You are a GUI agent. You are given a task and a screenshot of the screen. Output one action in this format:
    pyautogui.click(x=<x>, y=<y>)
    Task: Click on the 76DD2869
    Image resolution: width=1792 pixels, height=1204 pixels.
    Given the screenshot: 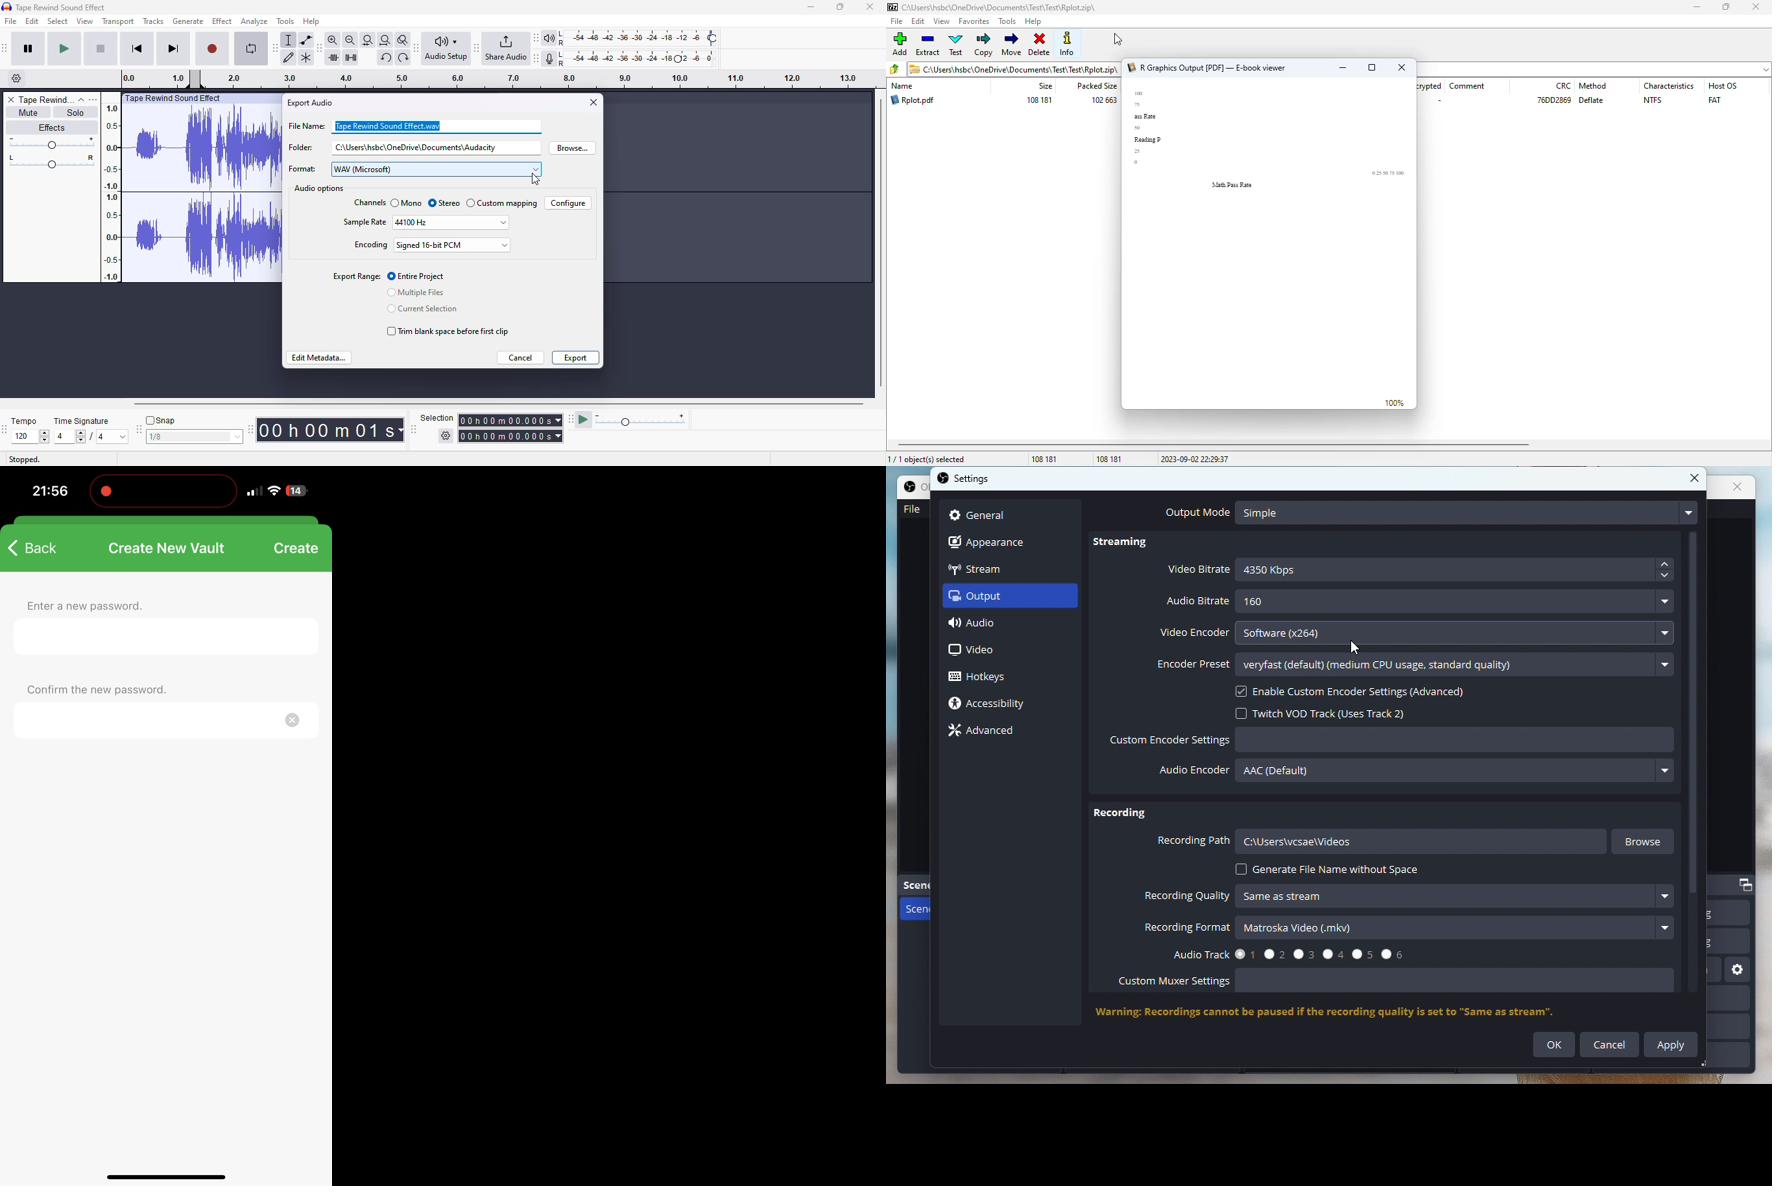 What is the action you would take?
    pyautogui.click(x=1555, y=101)
    